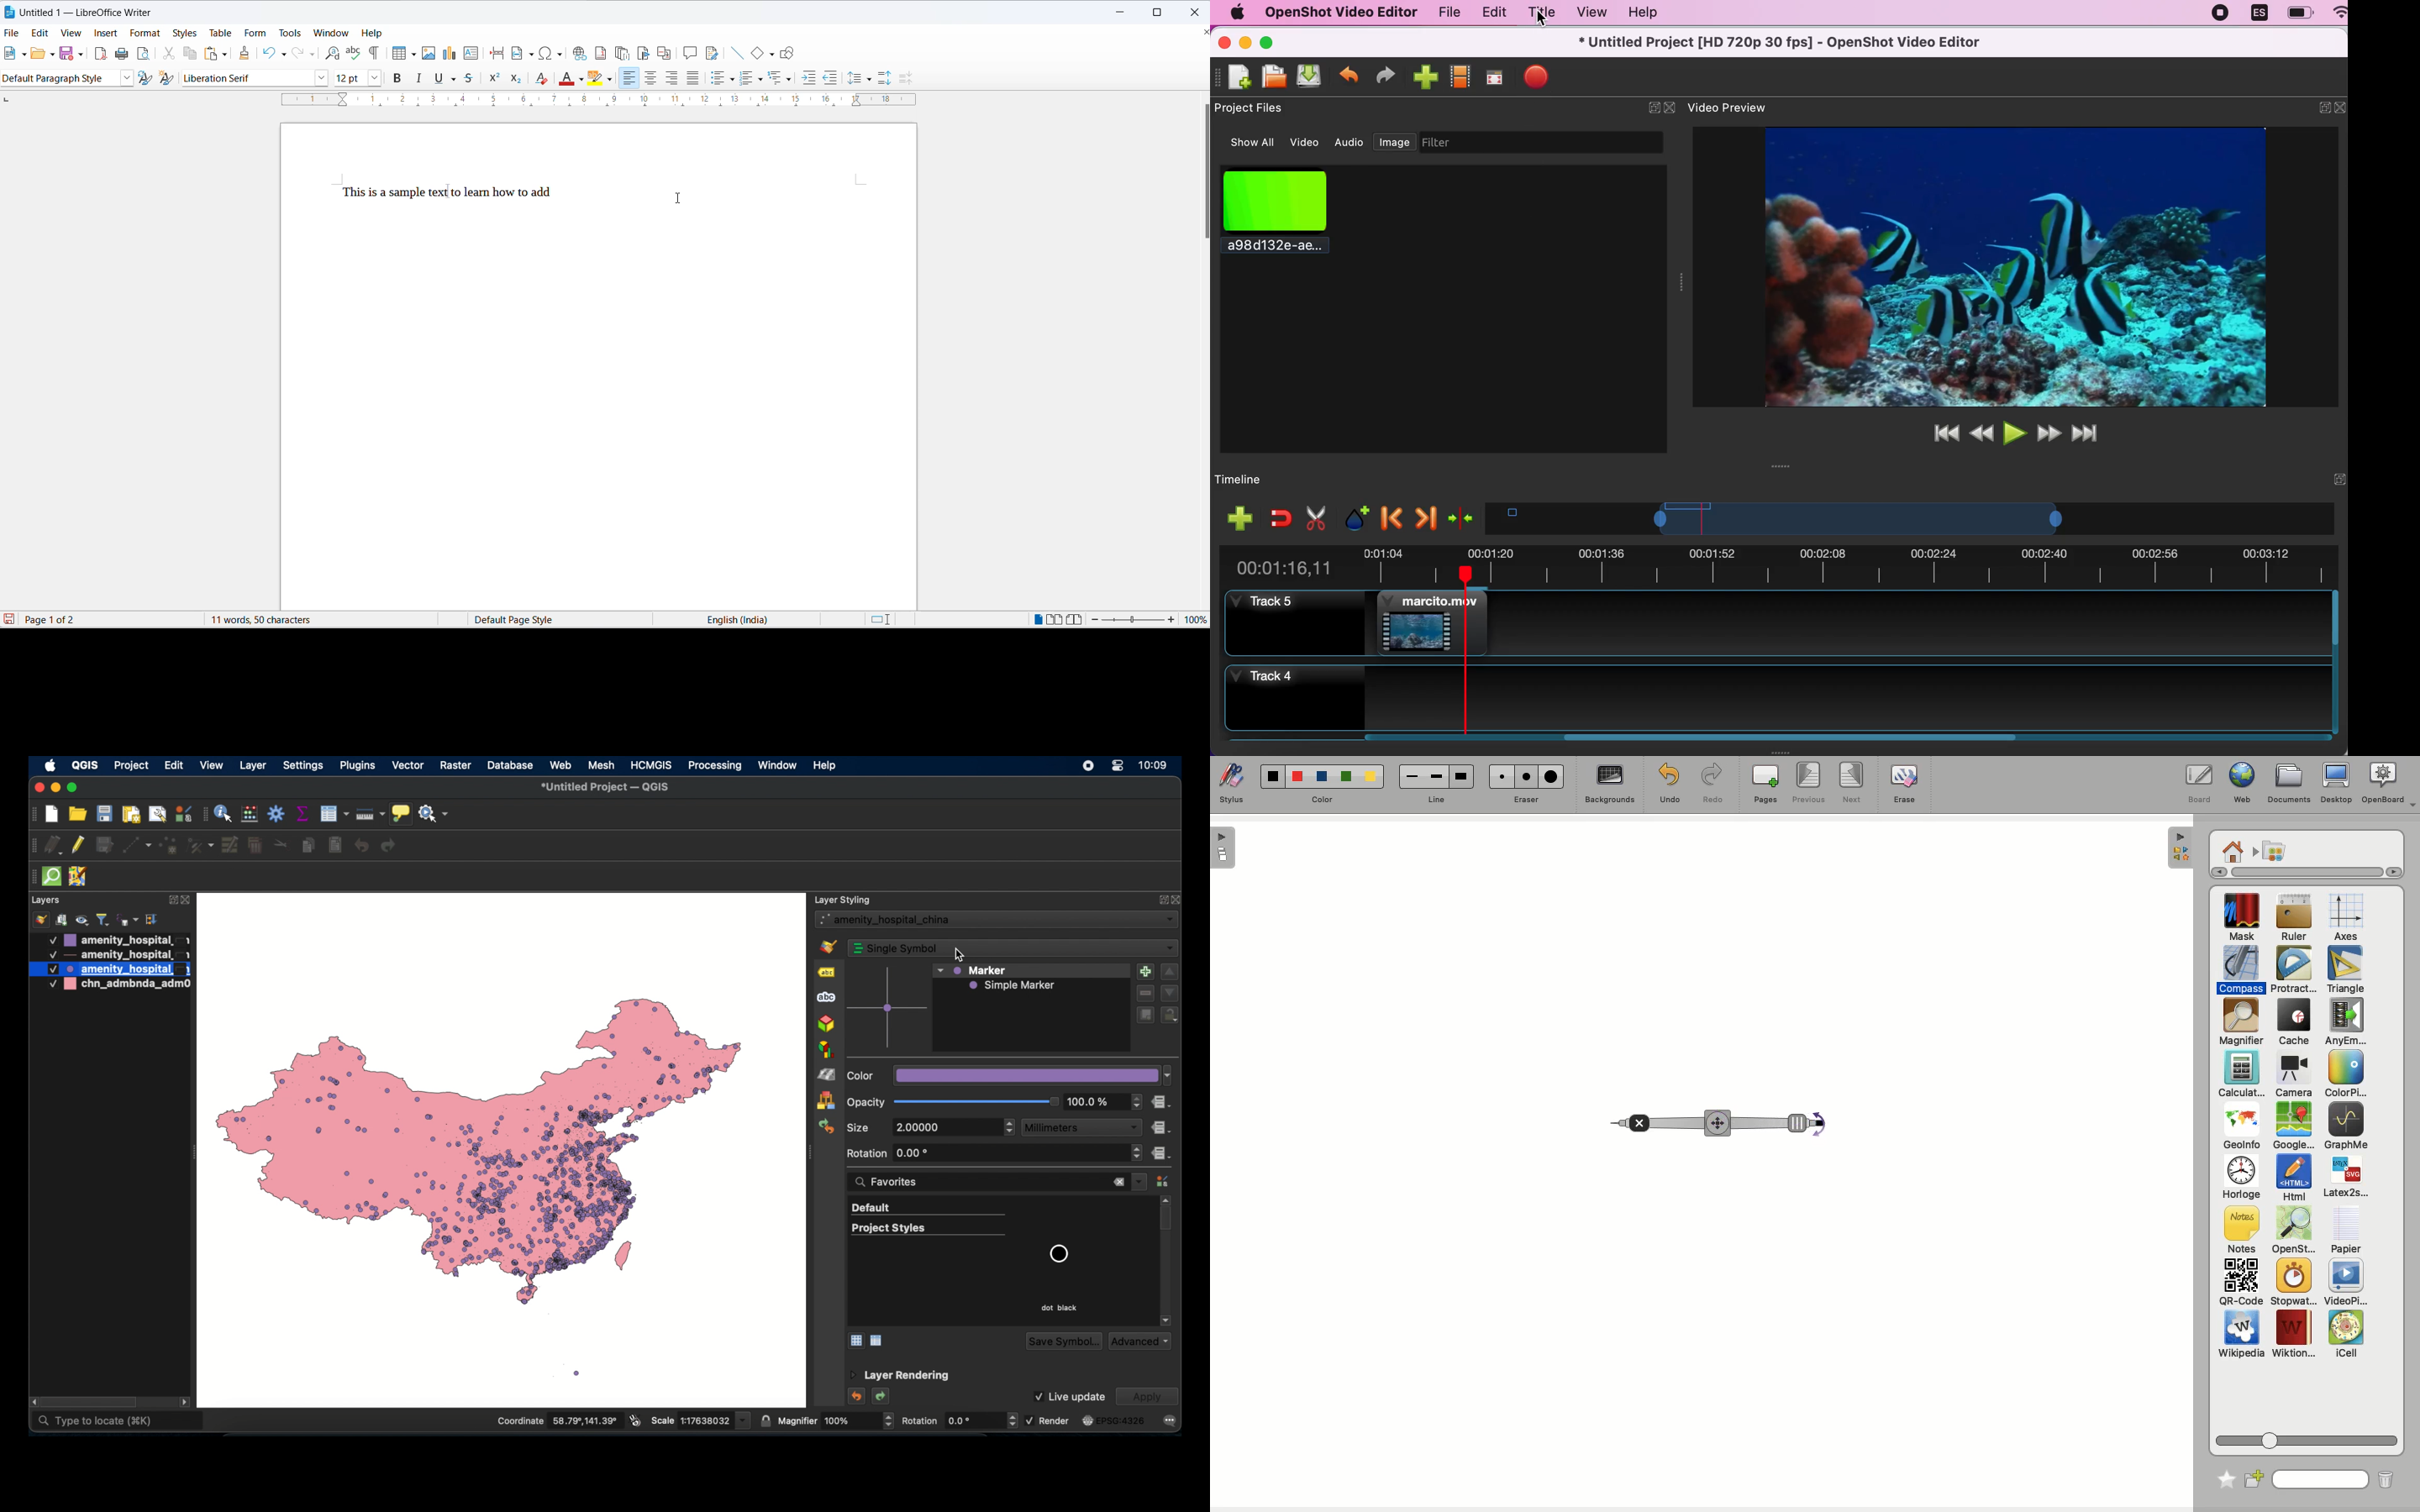  What do you see at coordinates (125, 79) in the screenshot?
I see `style options` at bounding box center [125, 79].